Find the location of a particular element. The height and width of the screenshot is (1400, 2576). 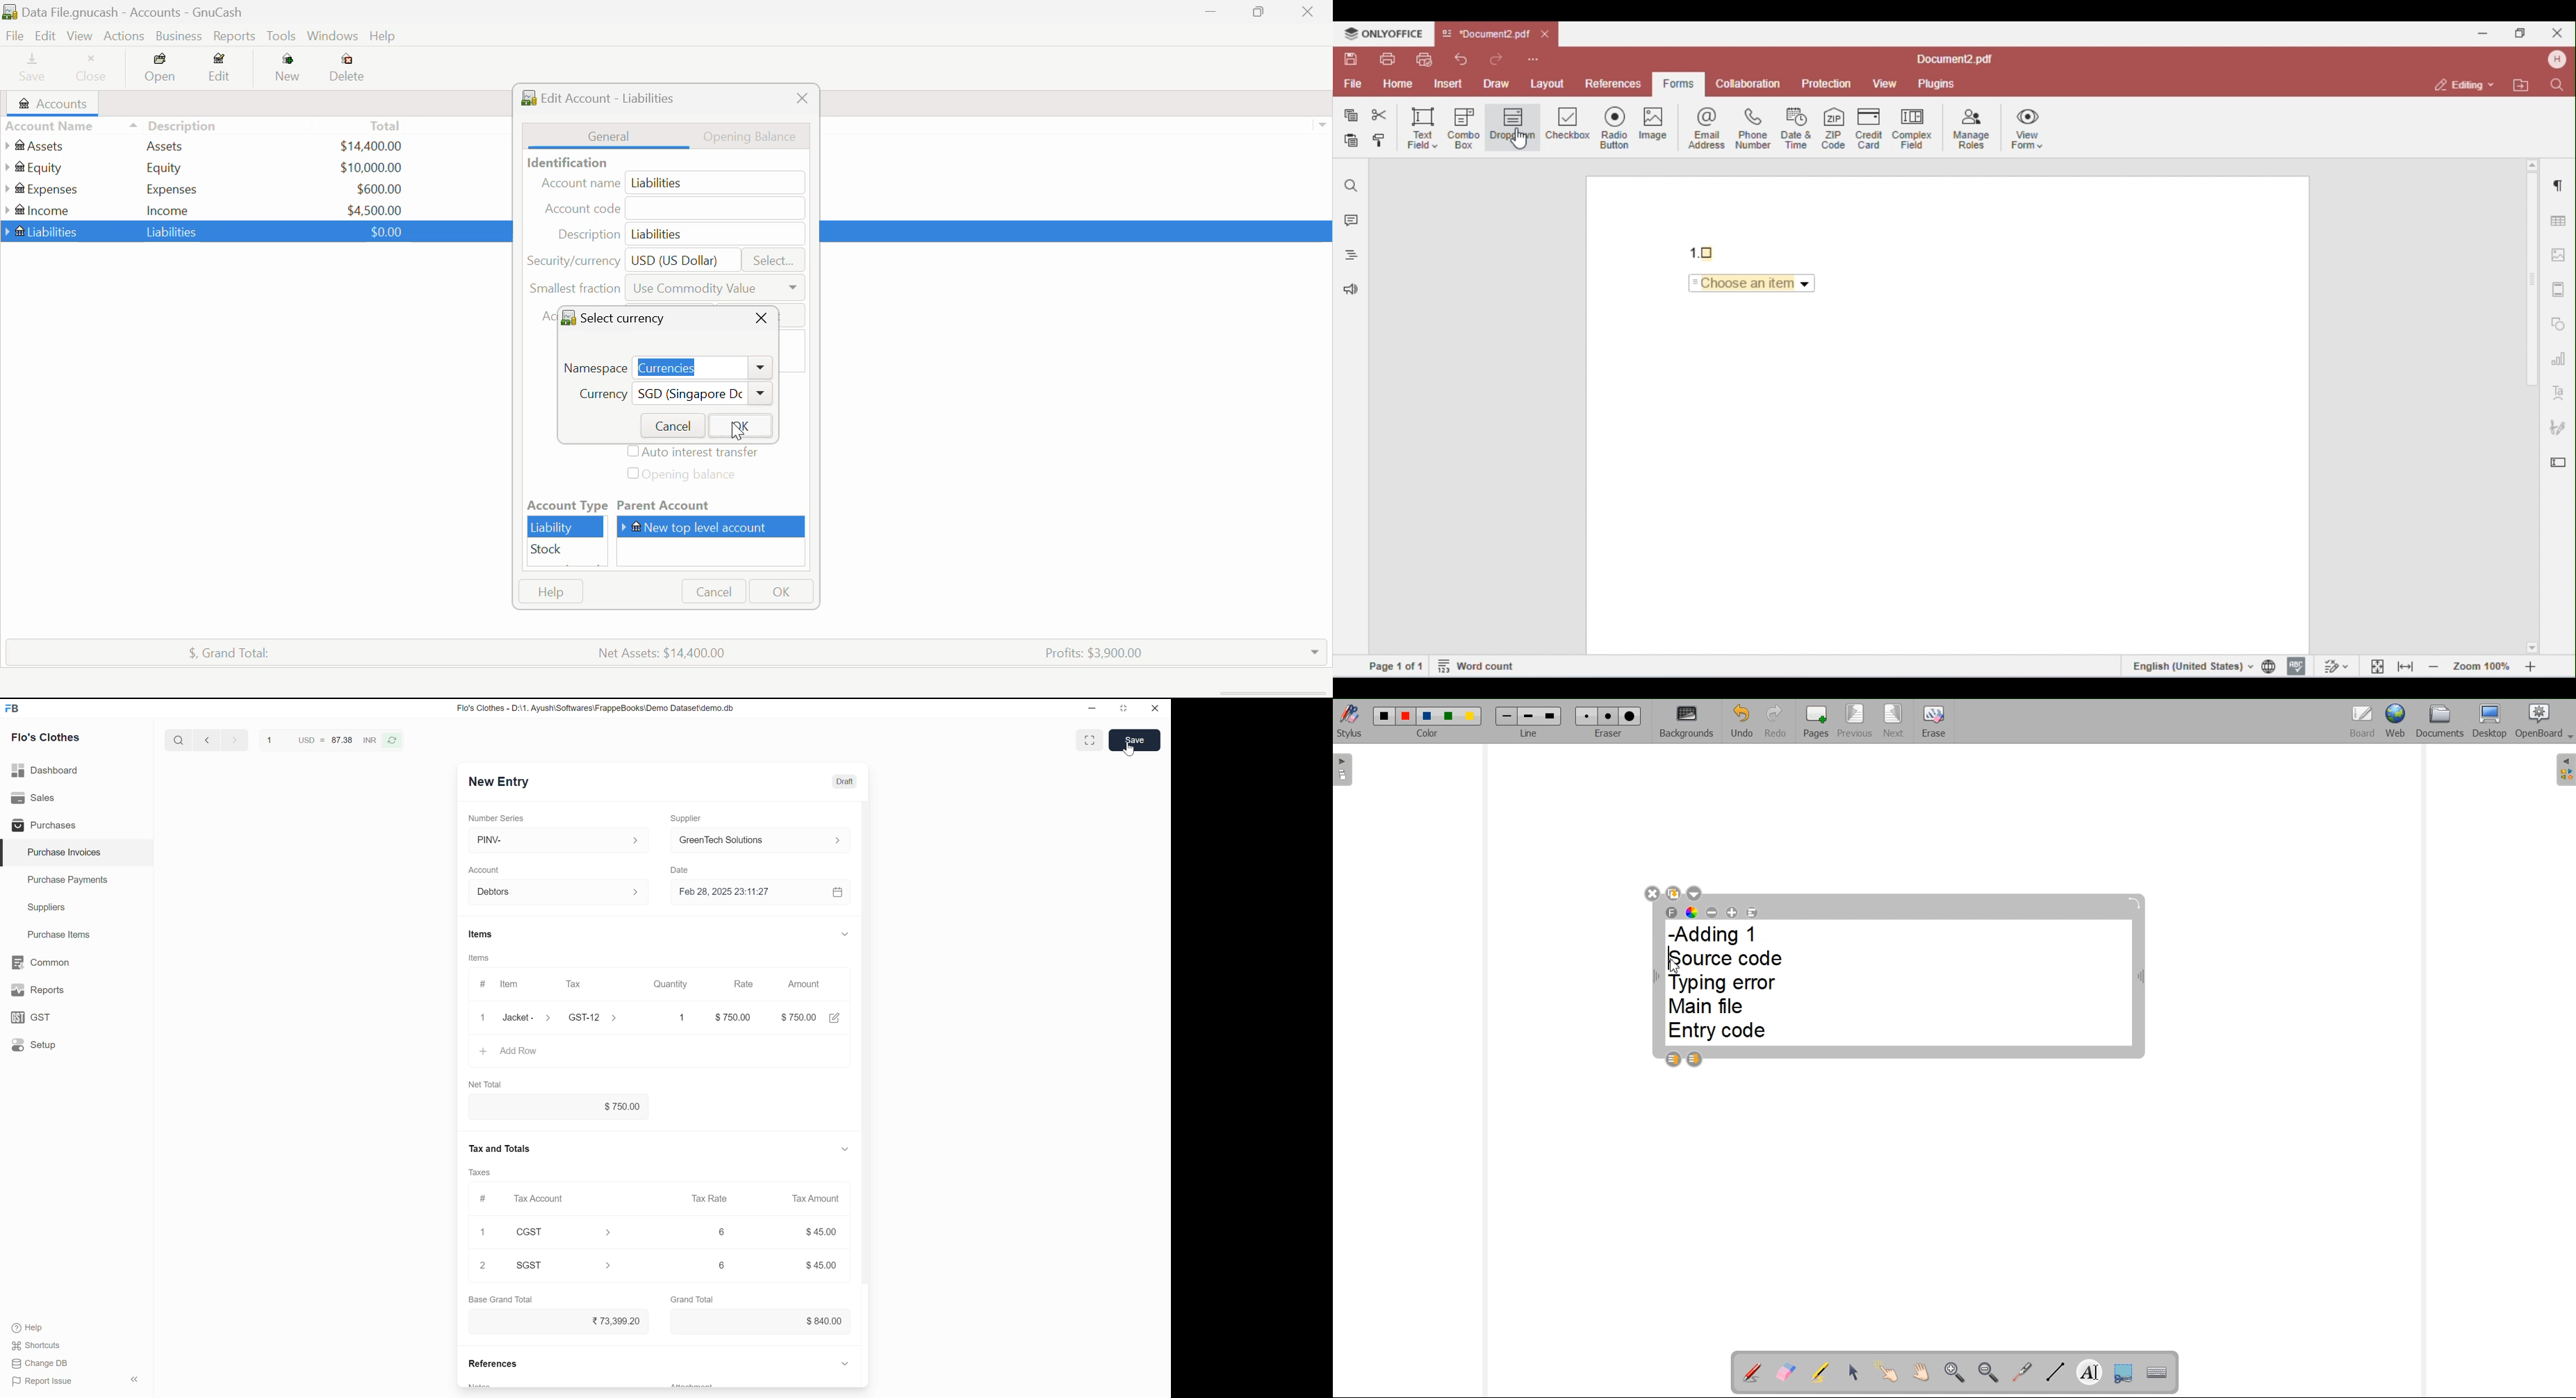

Select font is located at coordinates (1672, 912).